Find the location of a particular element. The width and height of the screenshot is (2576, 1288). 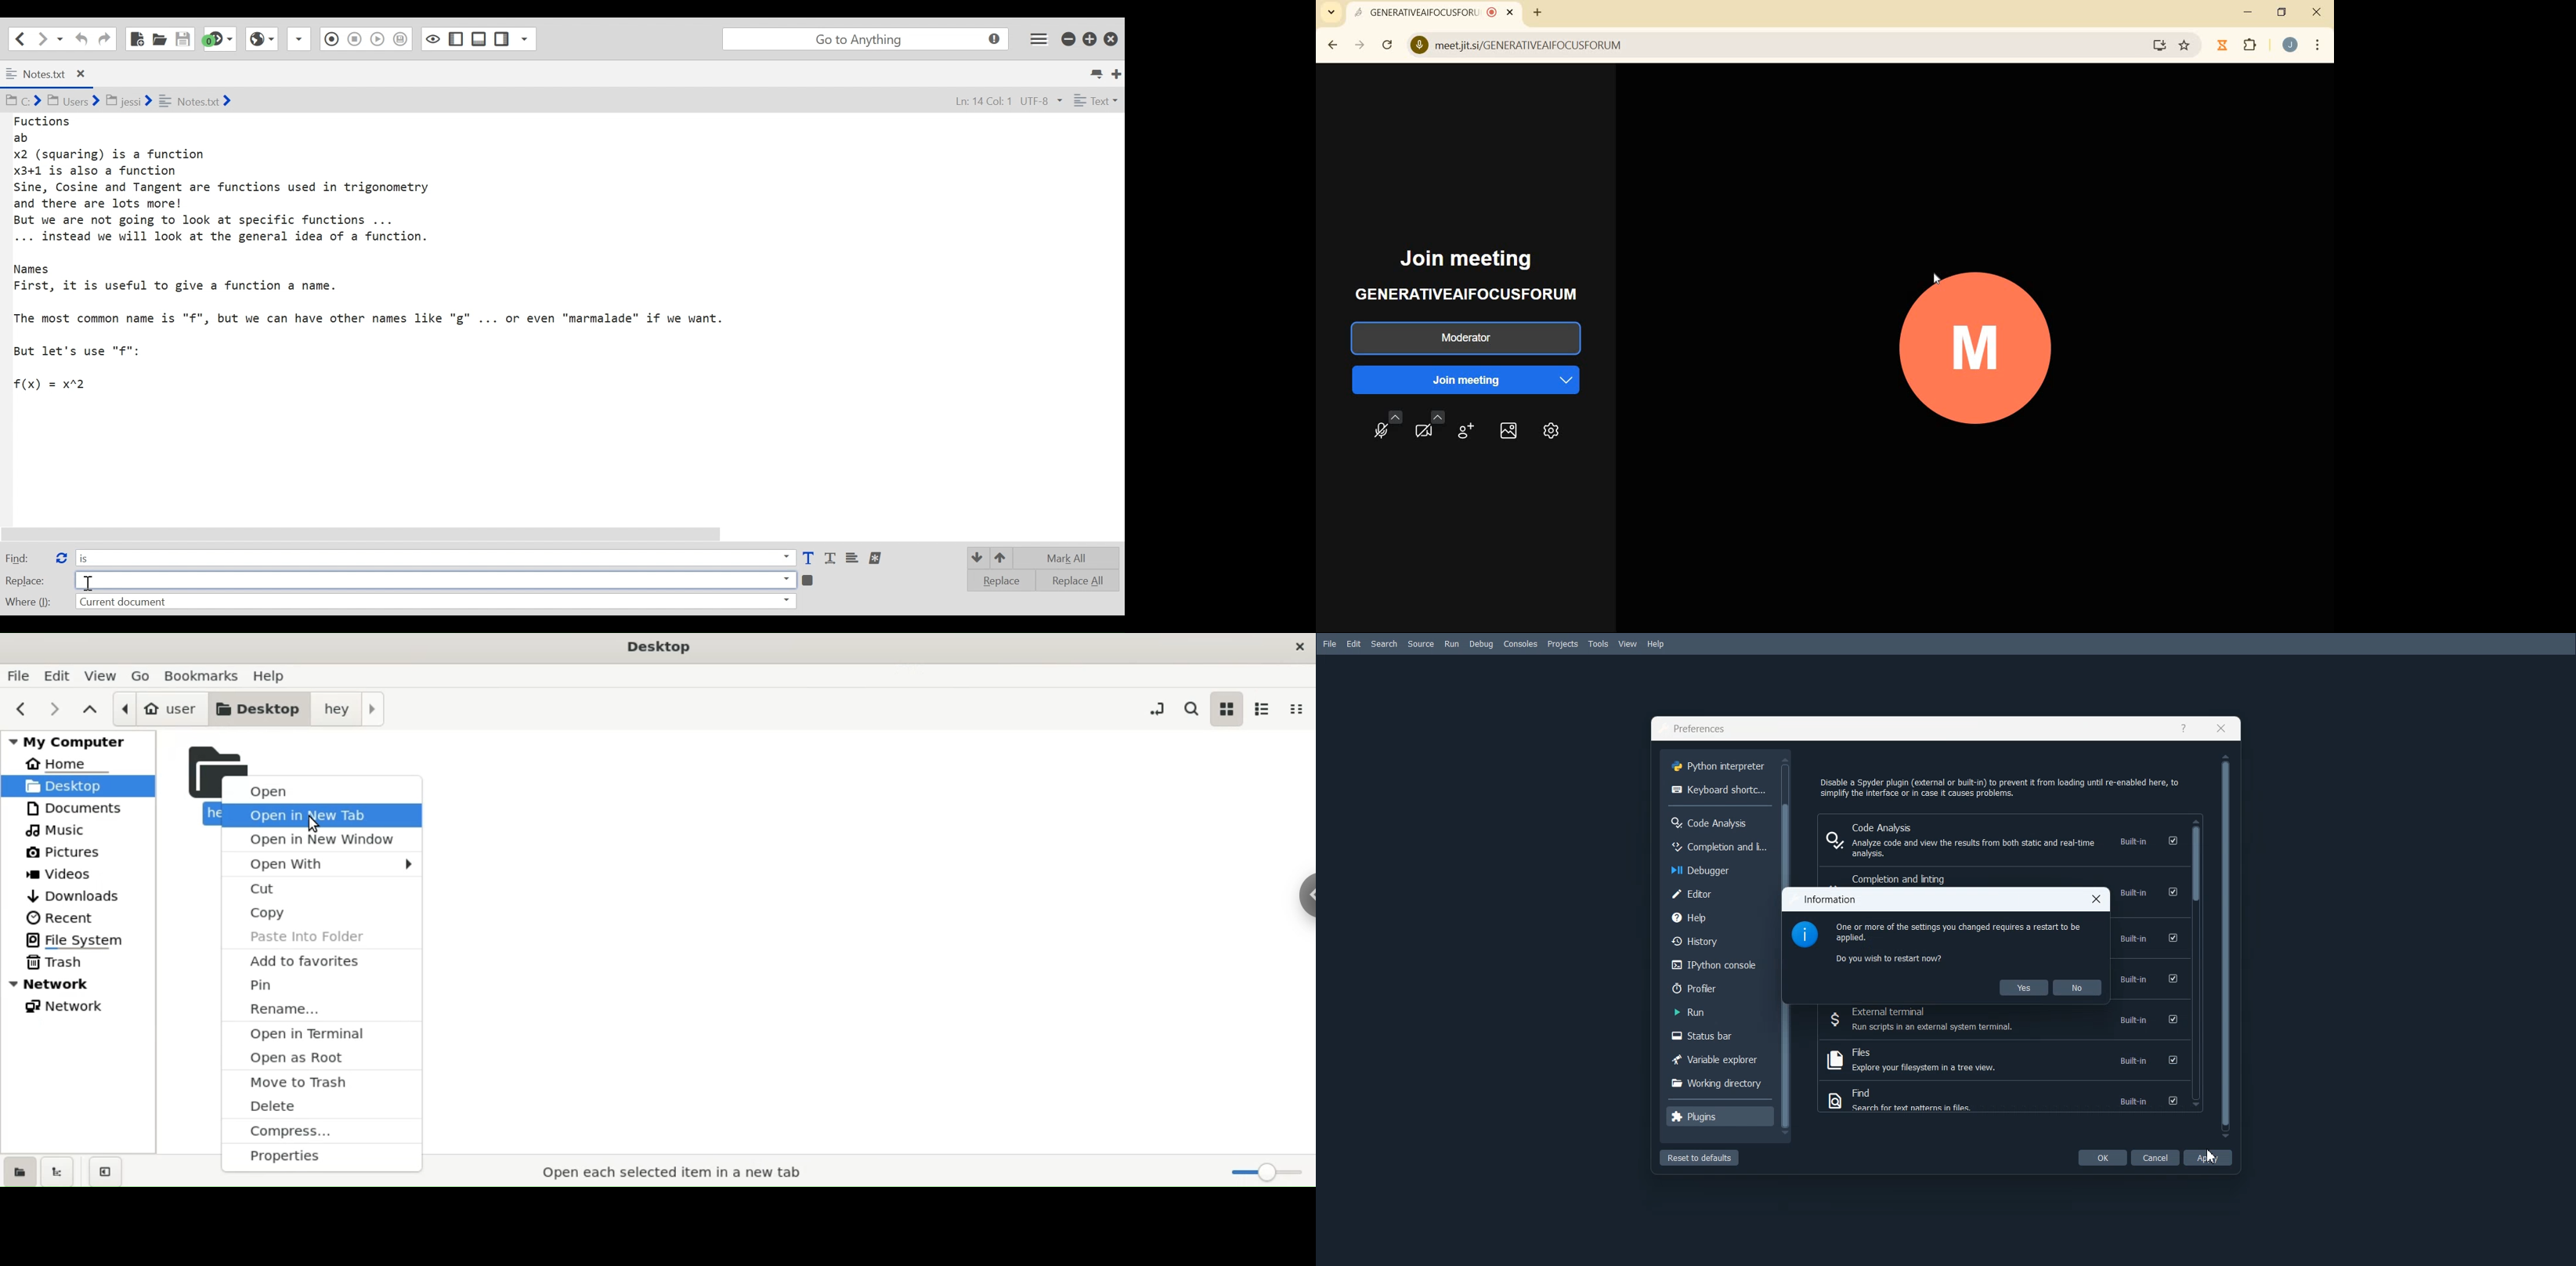

Source is located at coordinates (1420, 644).